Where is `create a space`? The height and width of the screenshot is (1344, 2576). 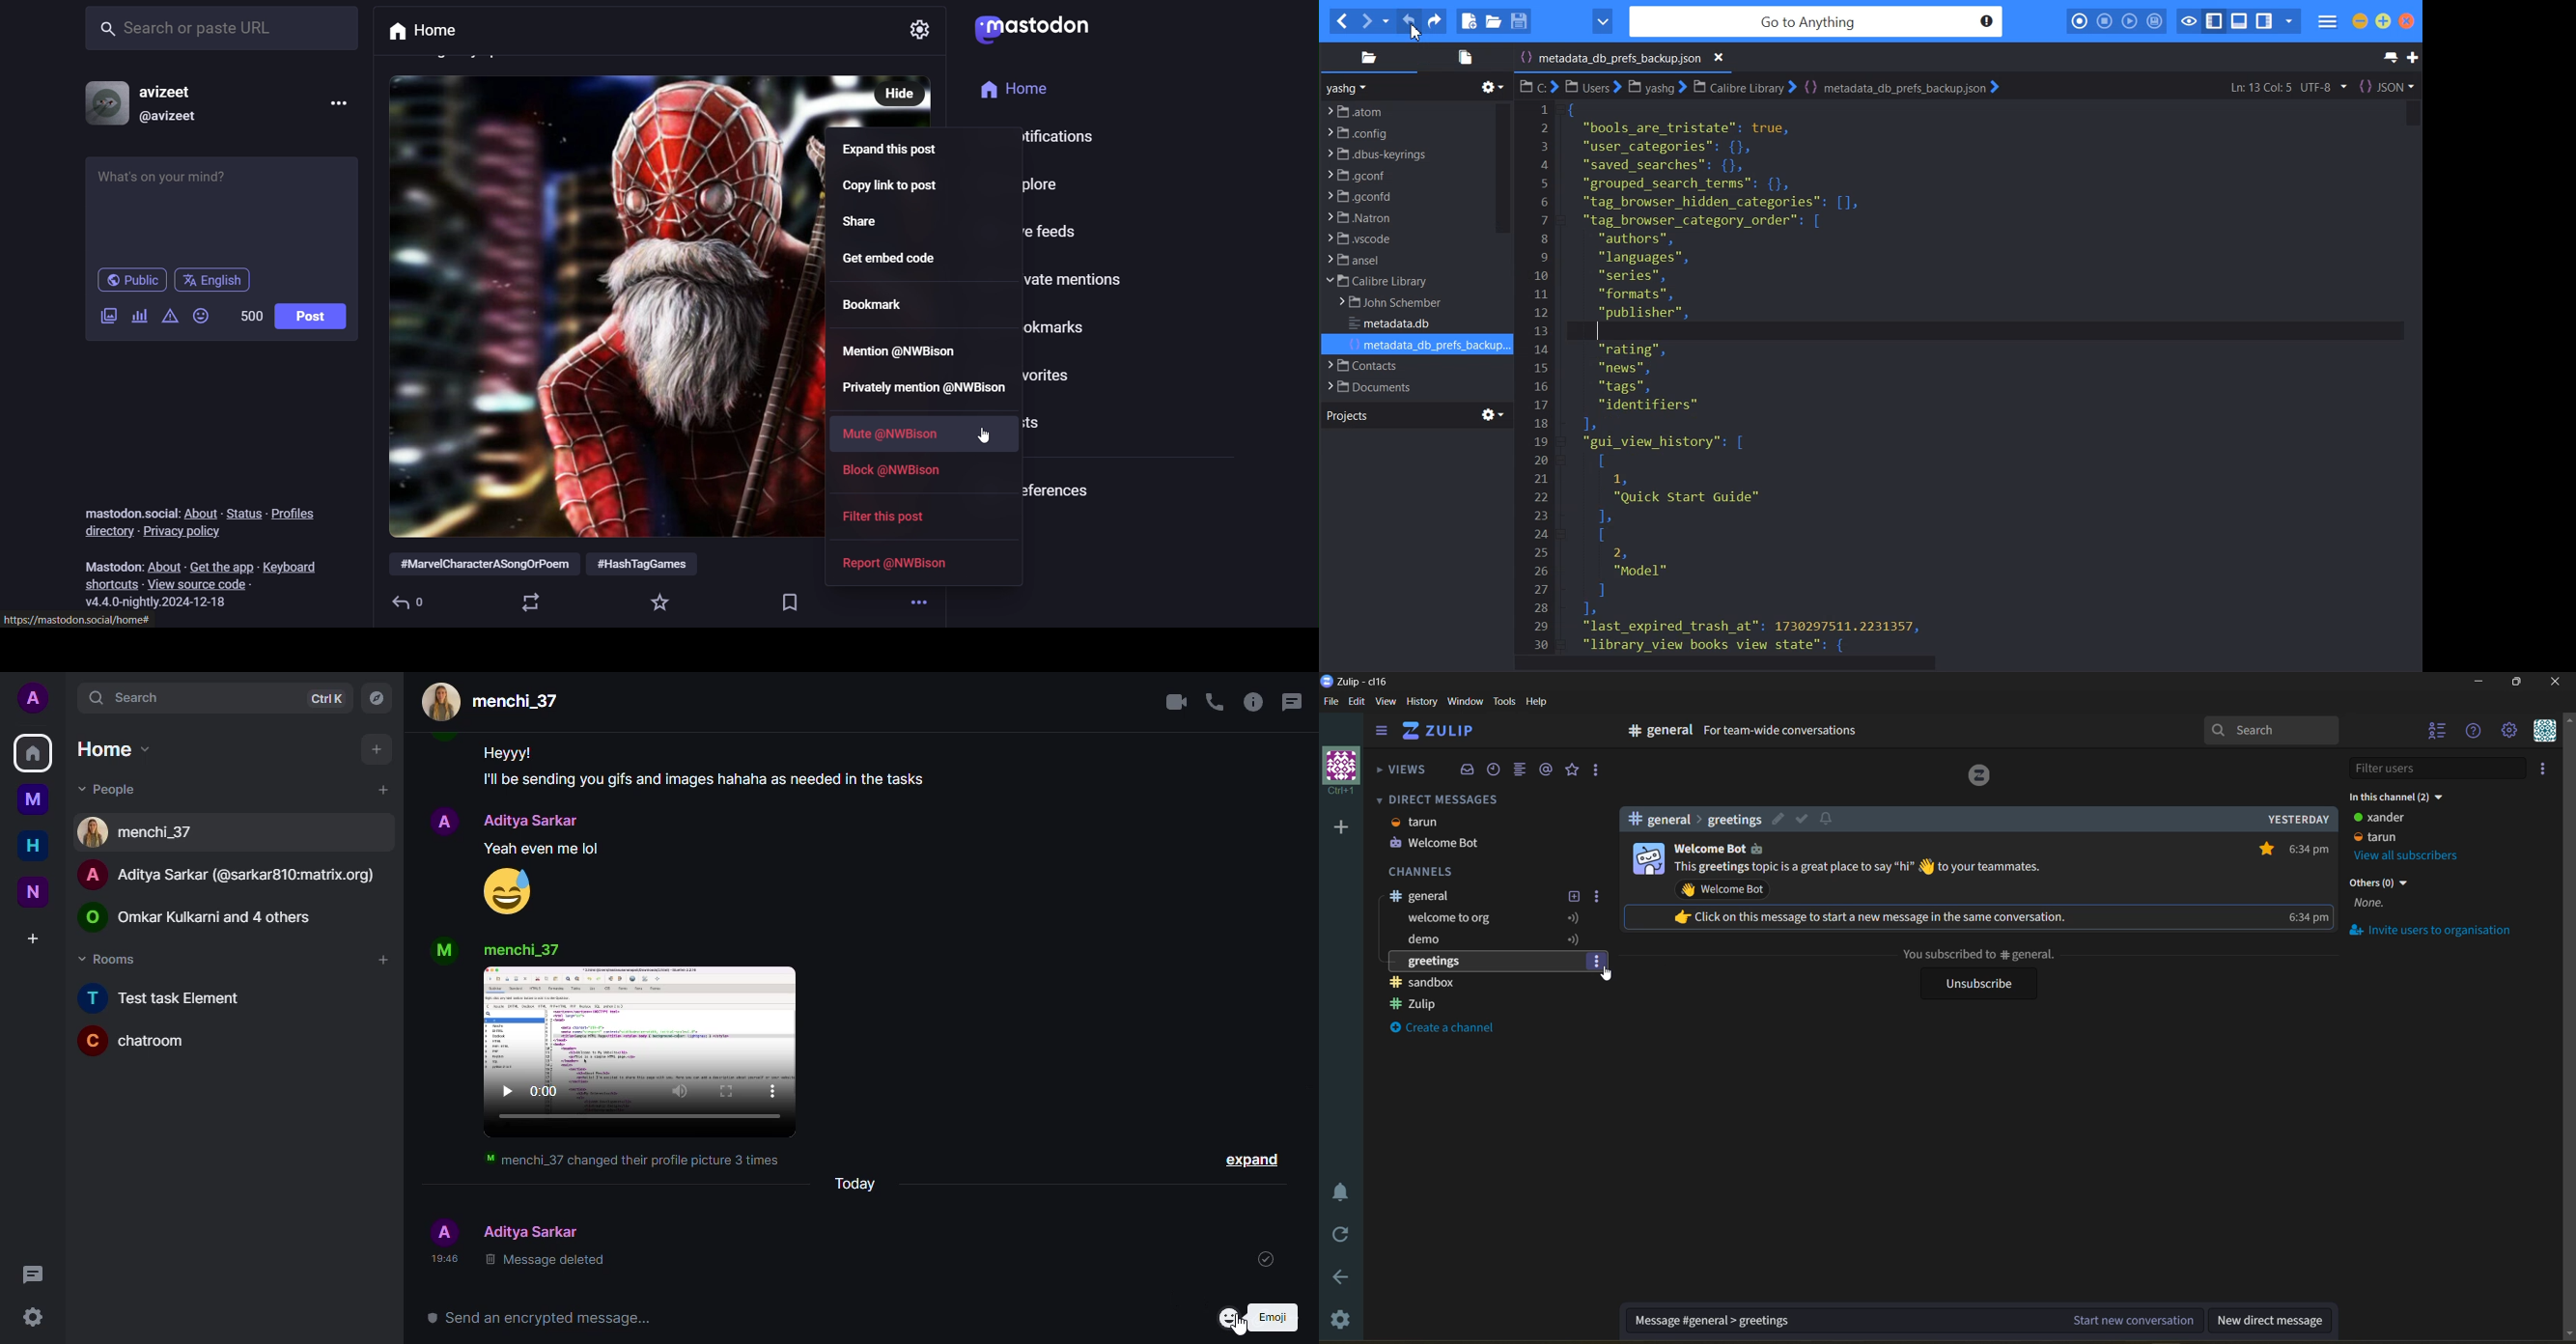 create a space is located at coordinates (34, 936).